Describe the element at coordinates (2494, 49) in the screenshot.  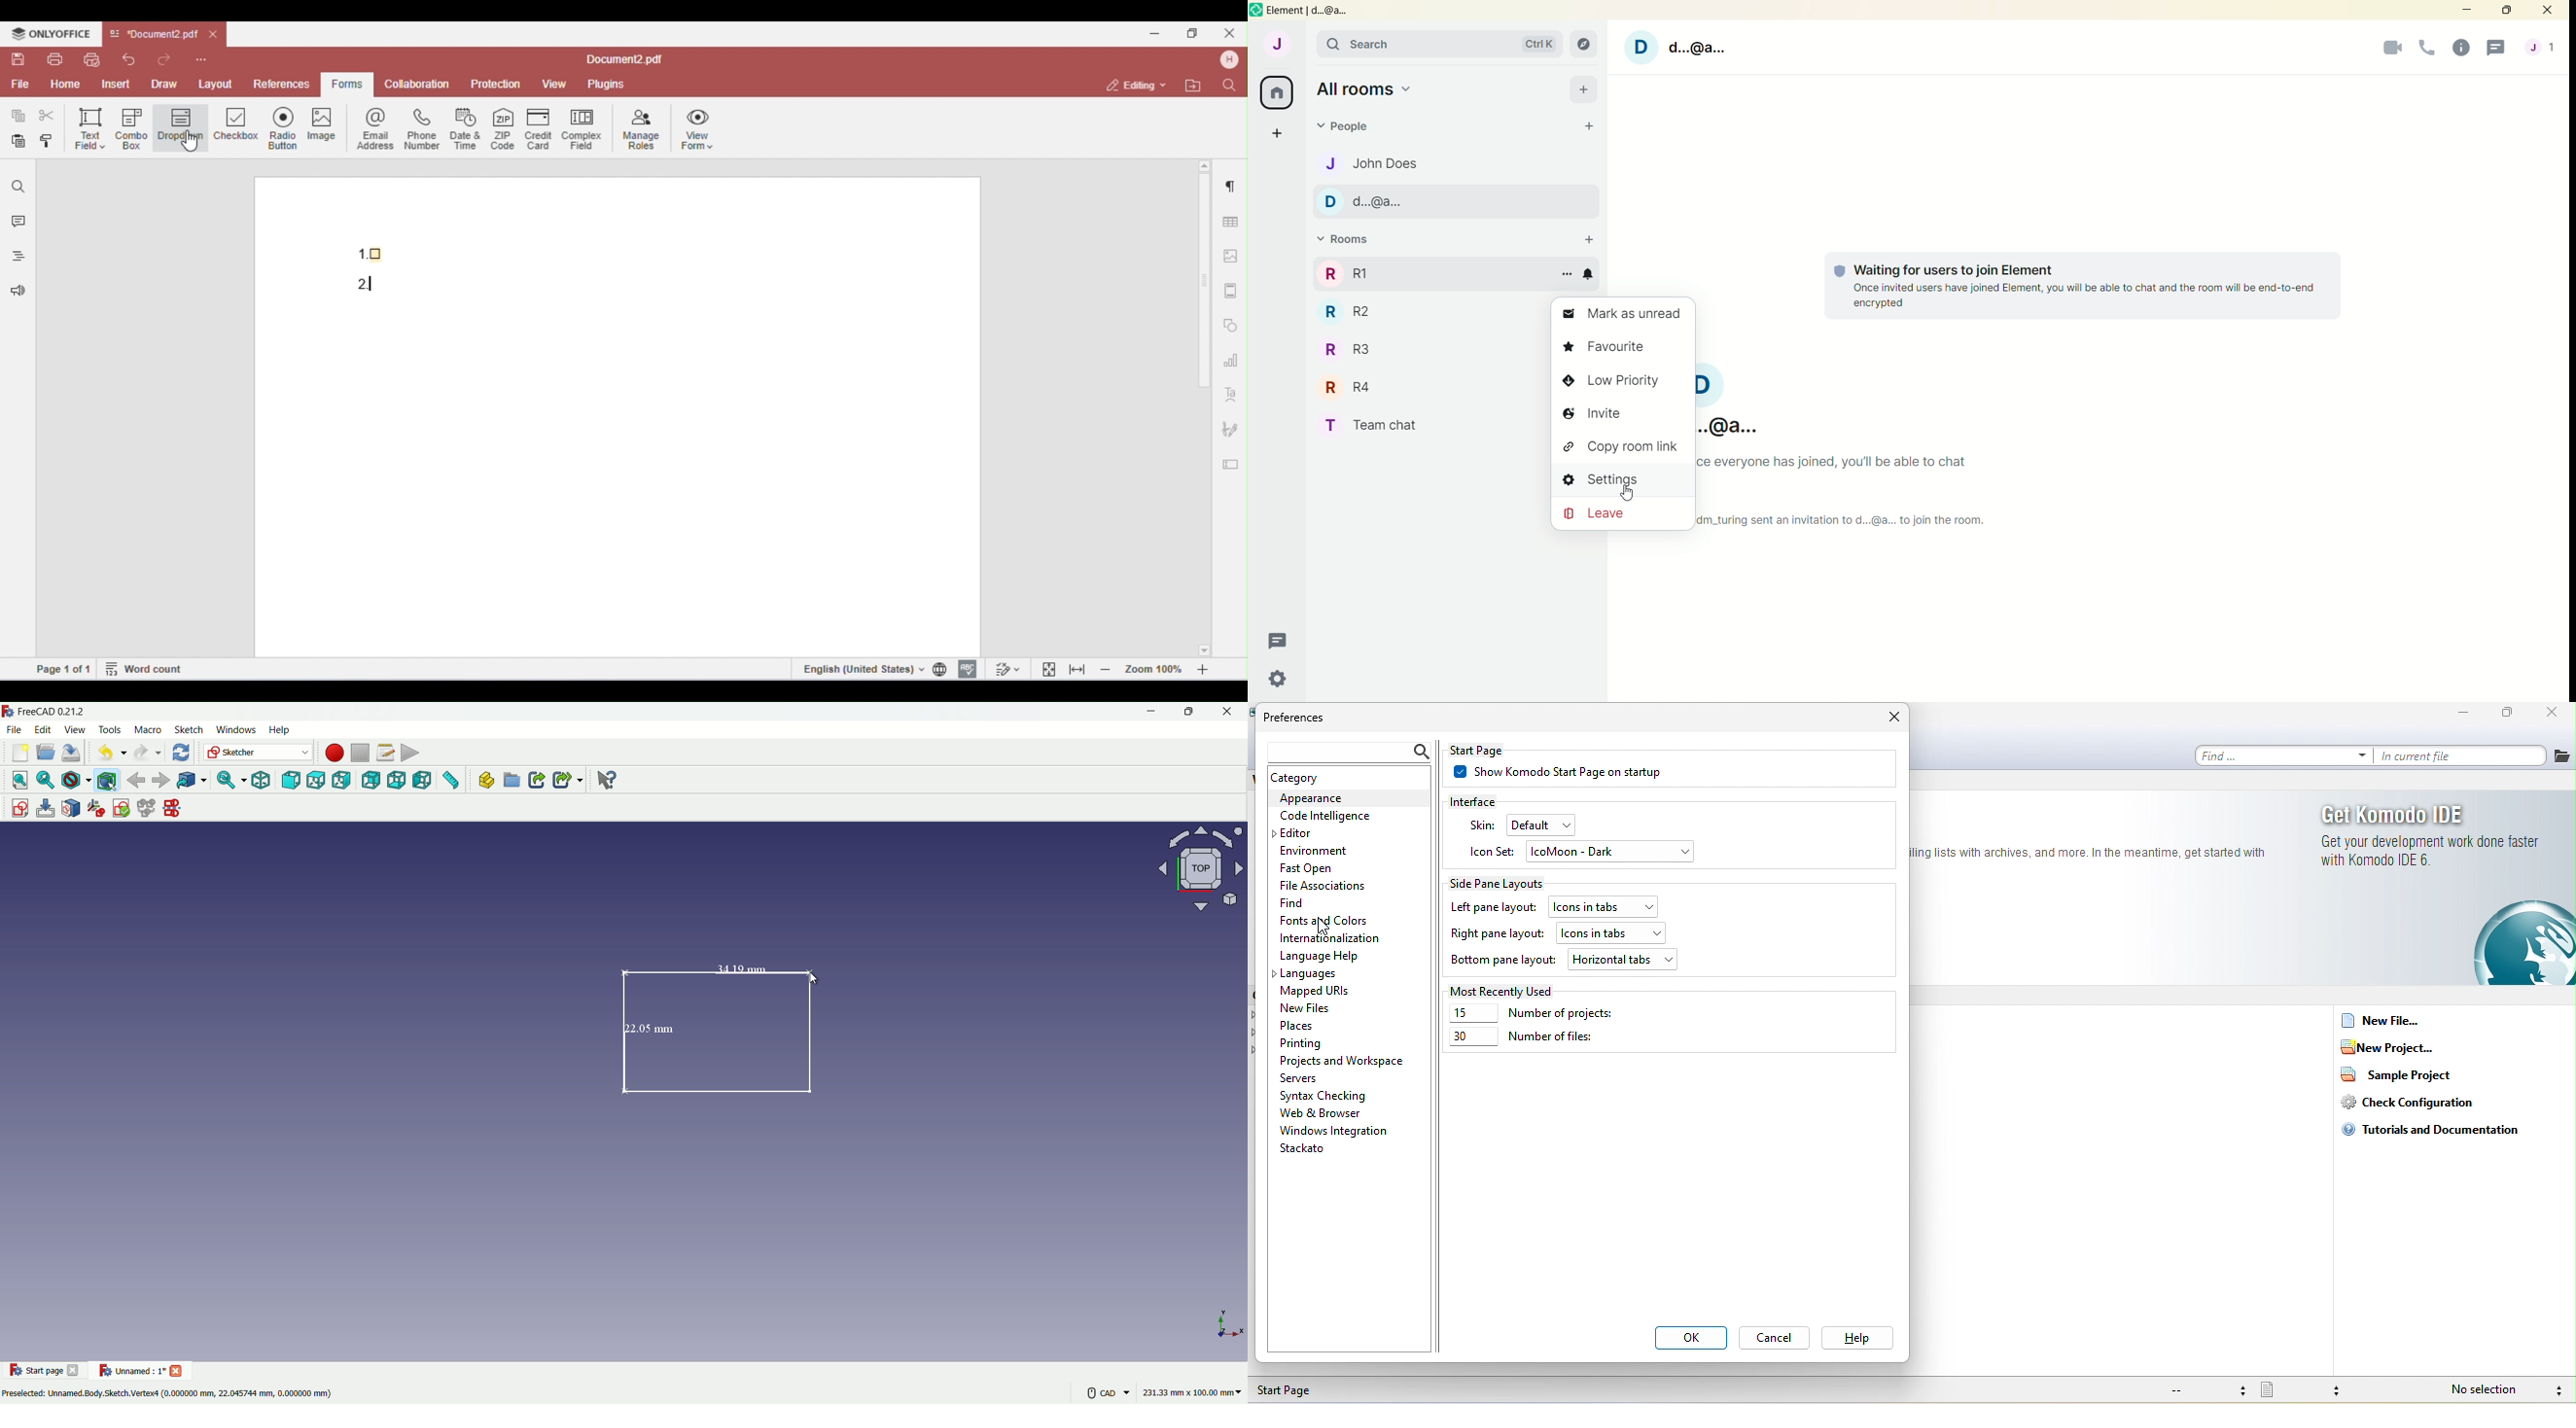
I see `threads` at that location.